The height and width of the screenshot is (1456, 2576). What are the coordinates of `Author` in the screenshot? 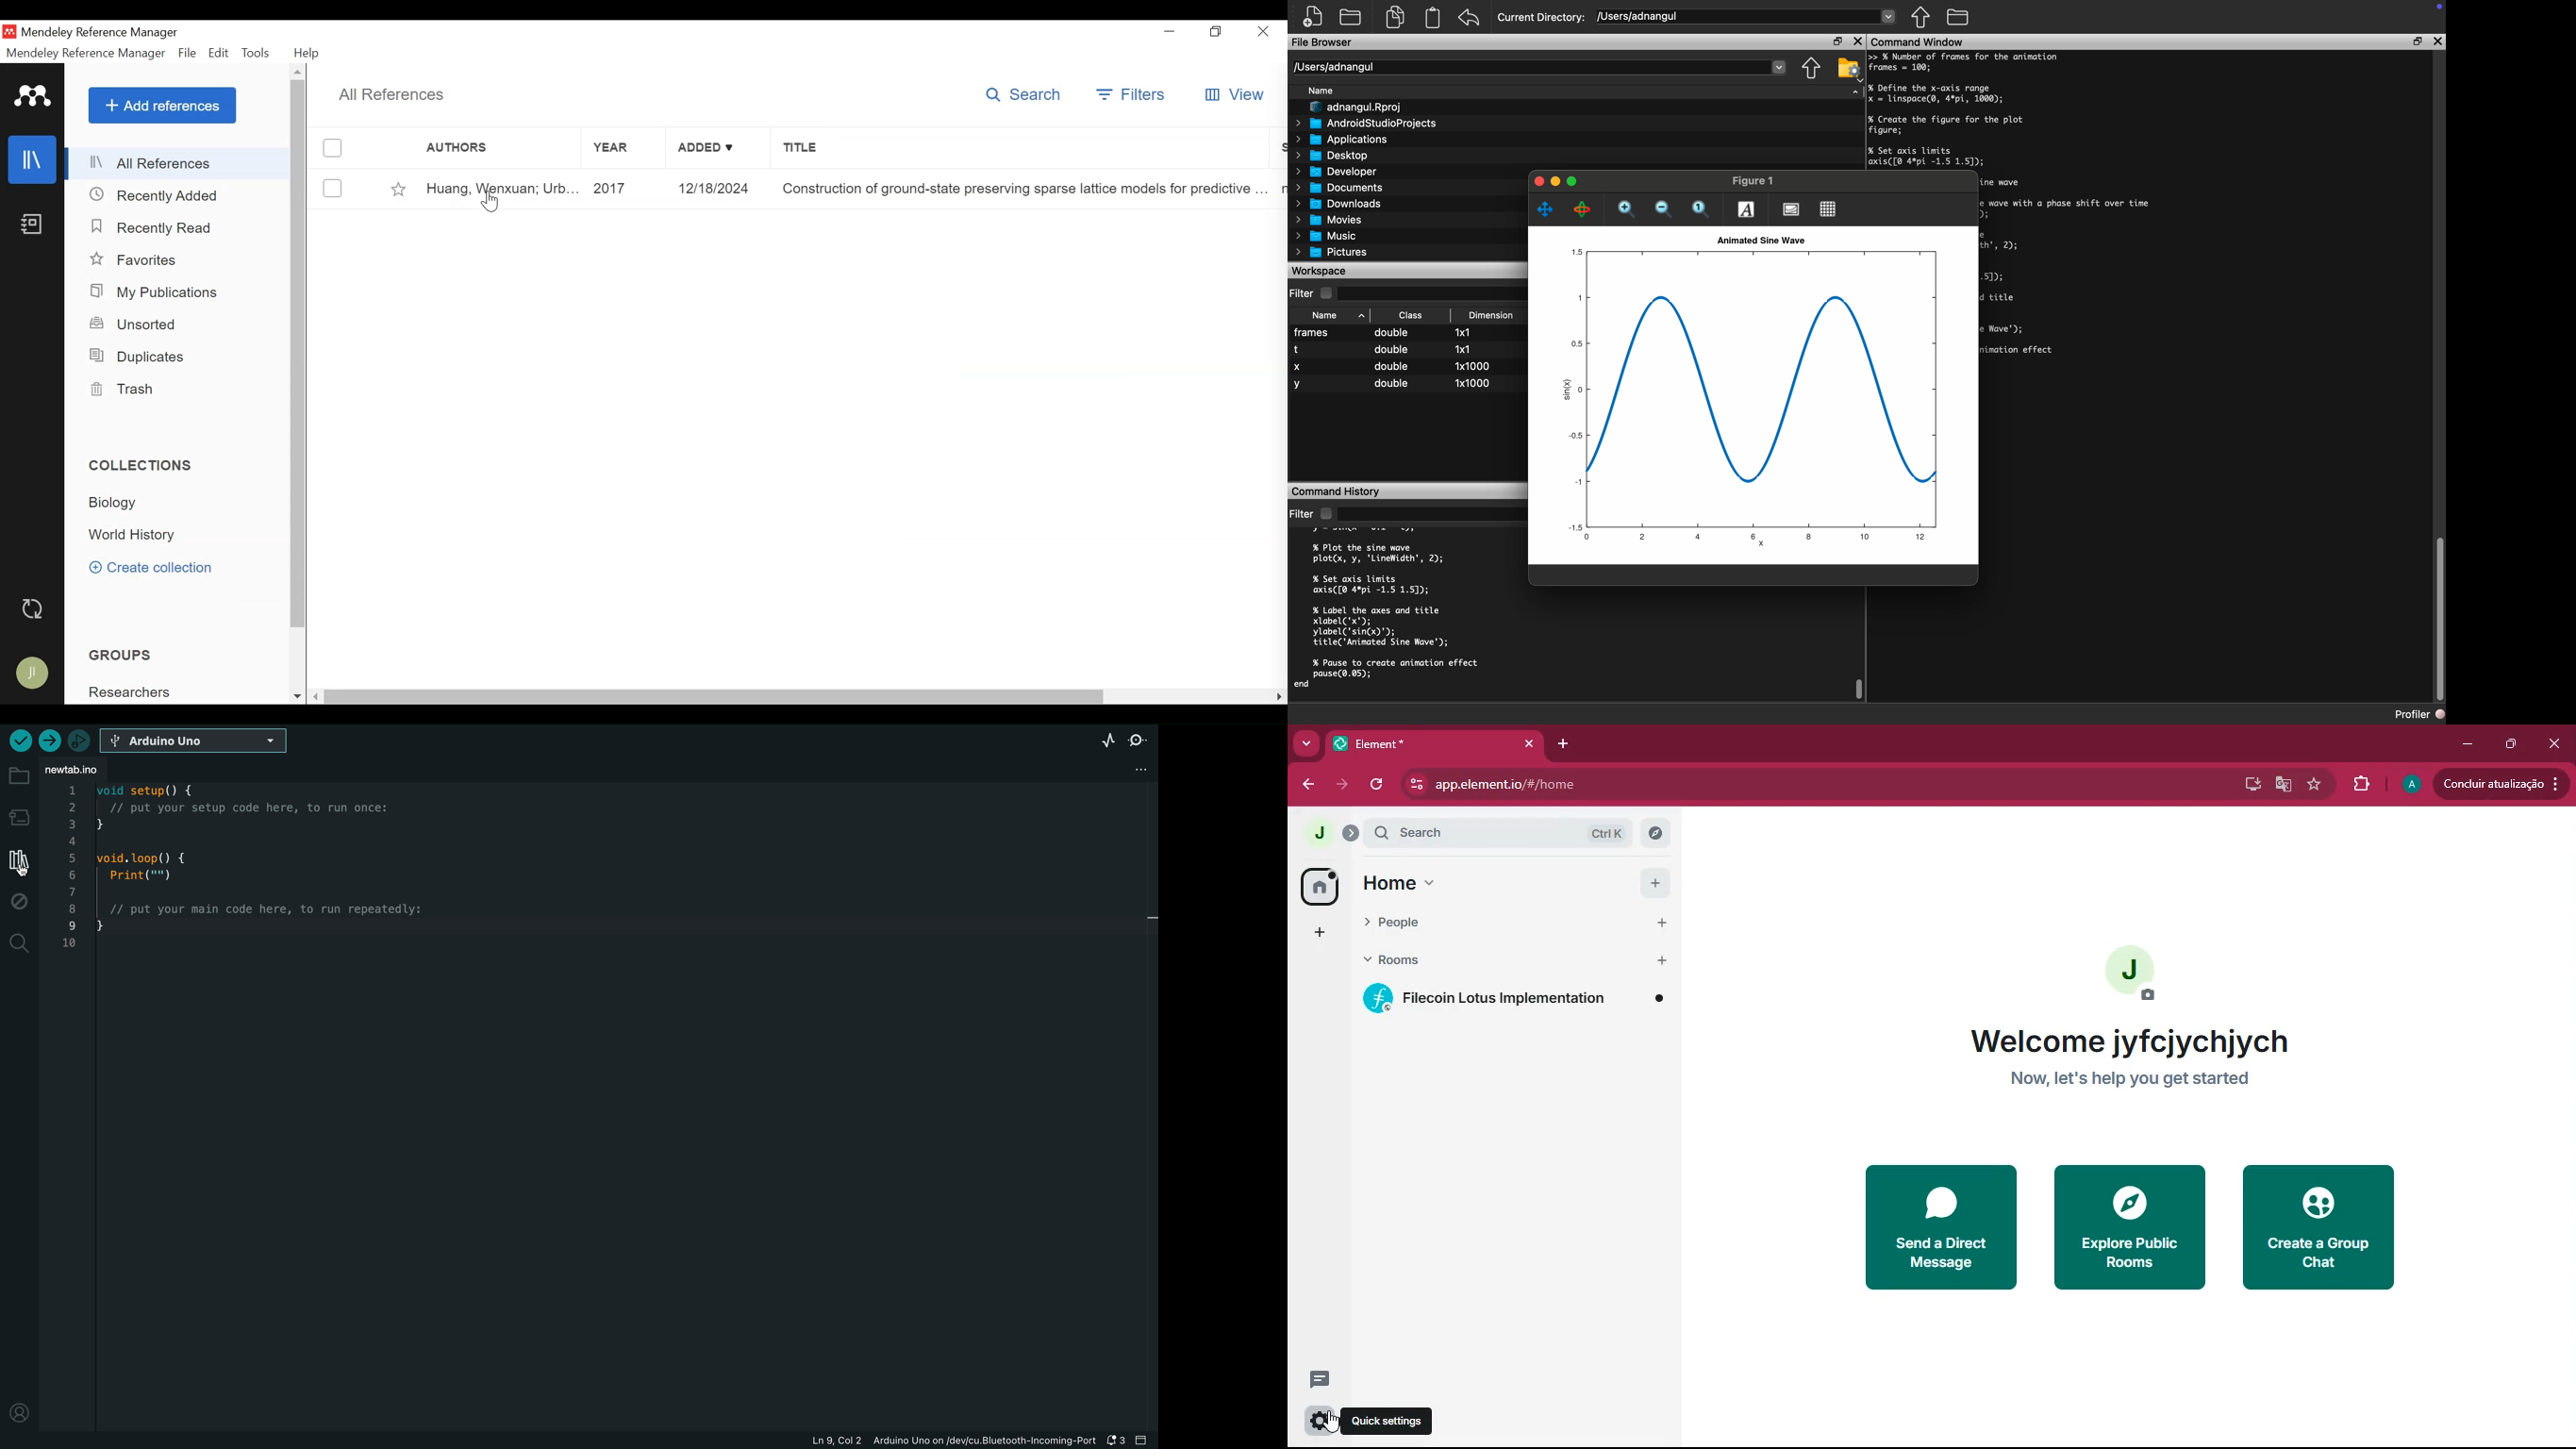 It's located at (489, 148).